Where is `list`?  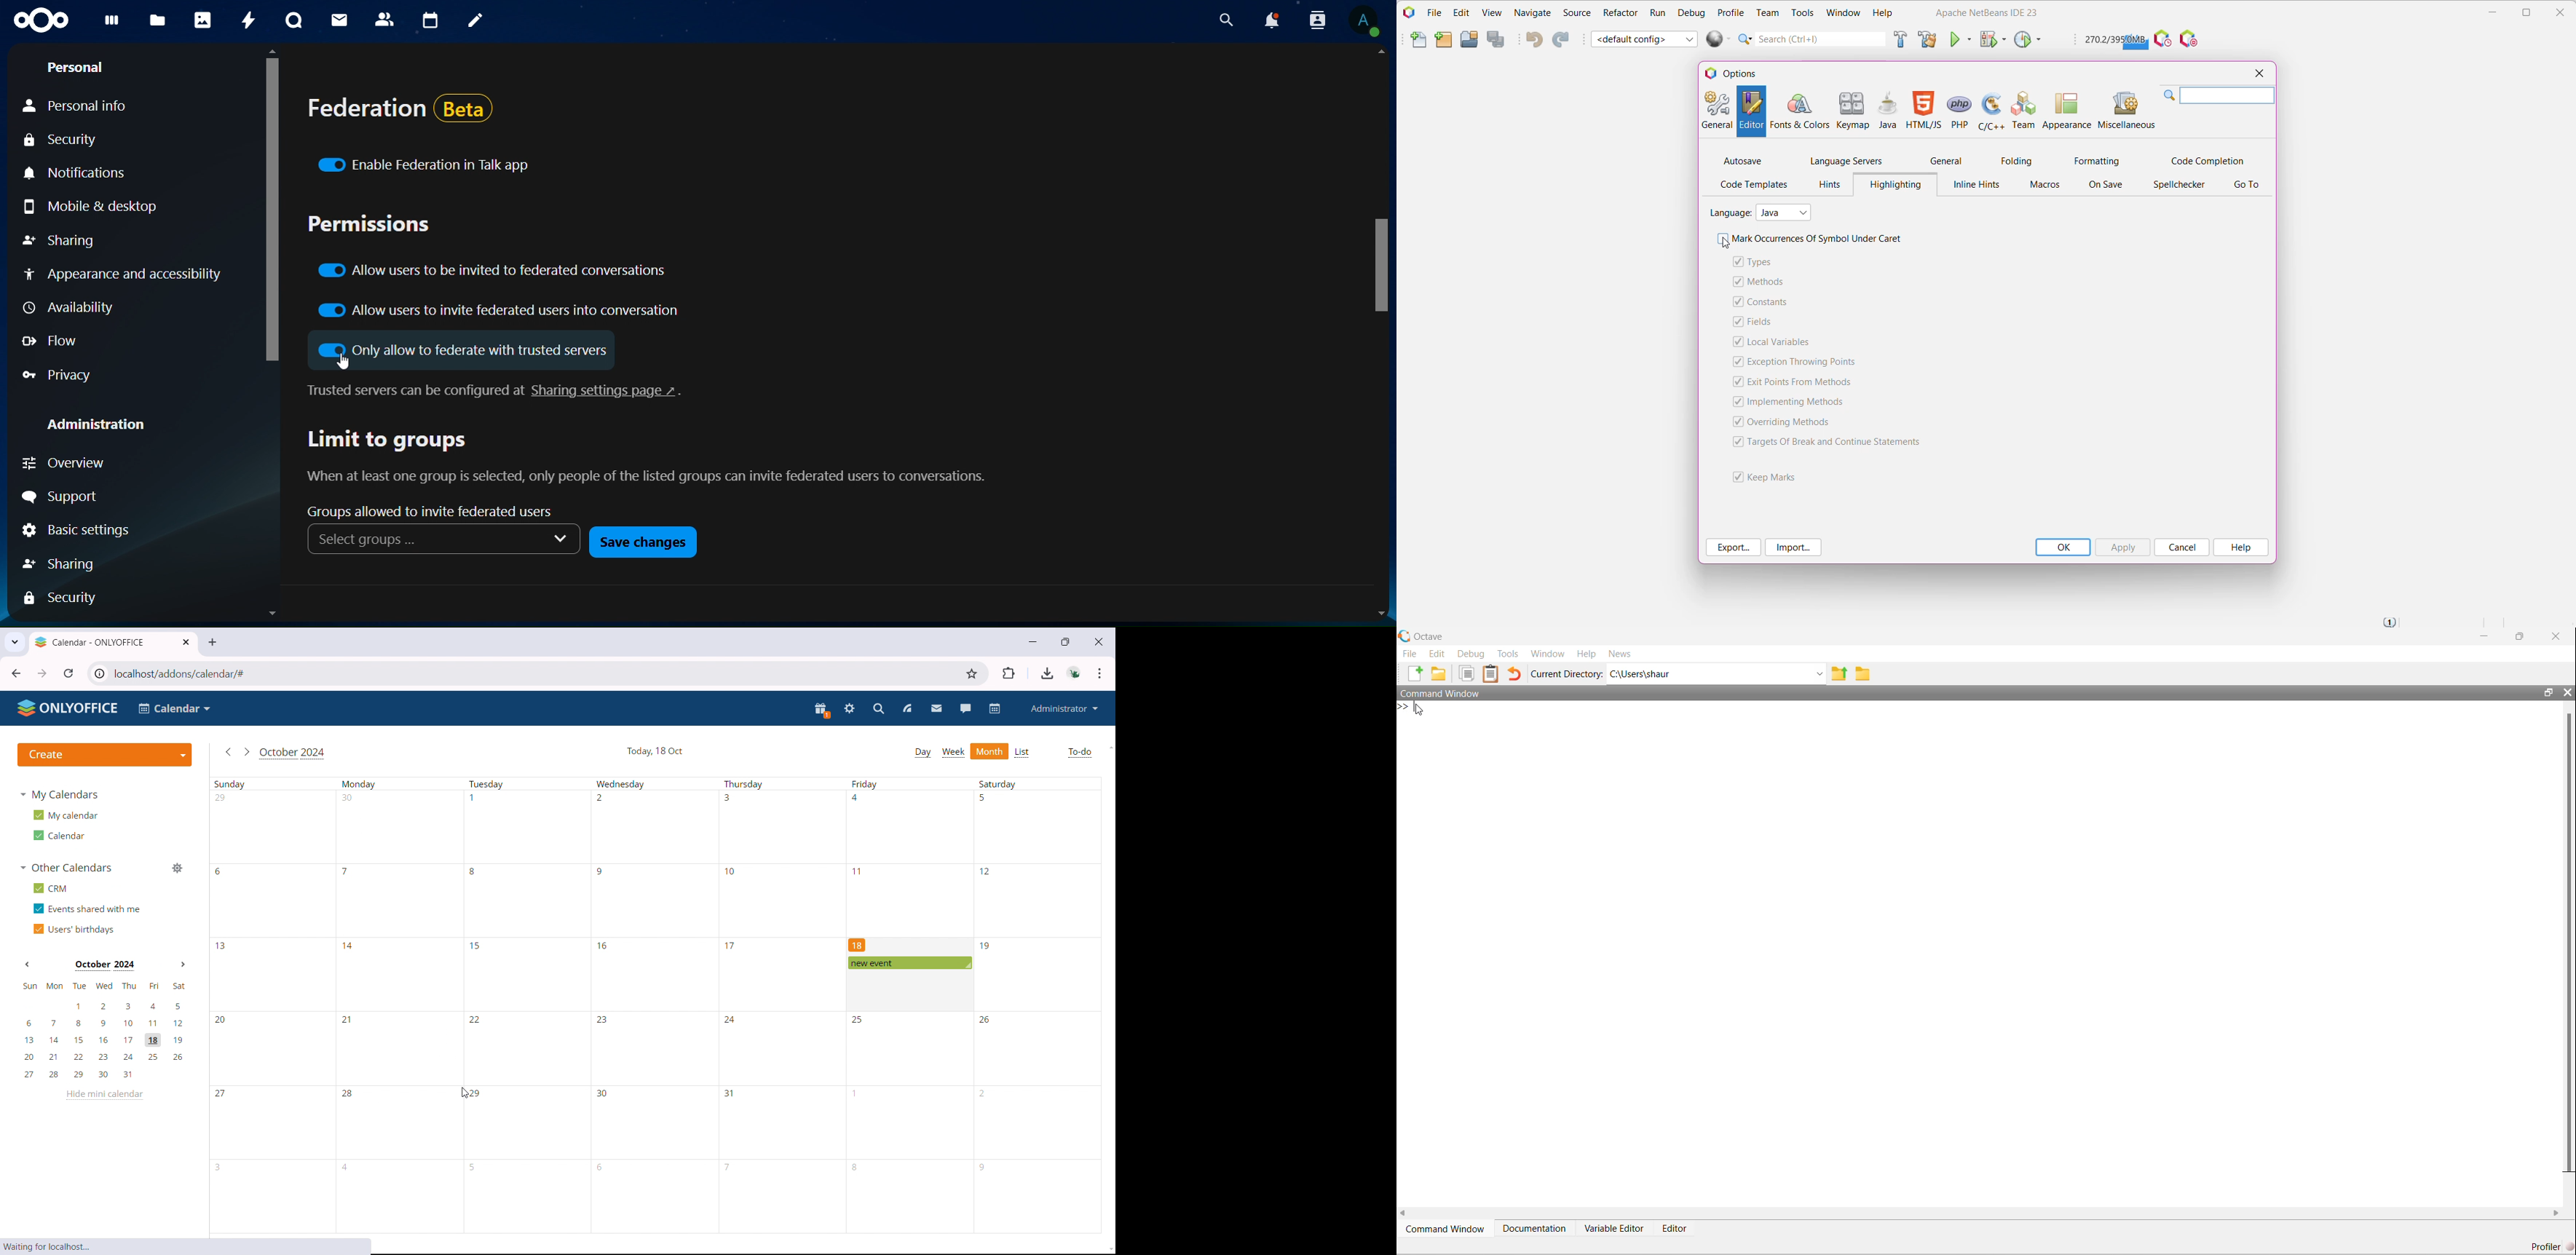 list is located at coordinates (1023, 752).